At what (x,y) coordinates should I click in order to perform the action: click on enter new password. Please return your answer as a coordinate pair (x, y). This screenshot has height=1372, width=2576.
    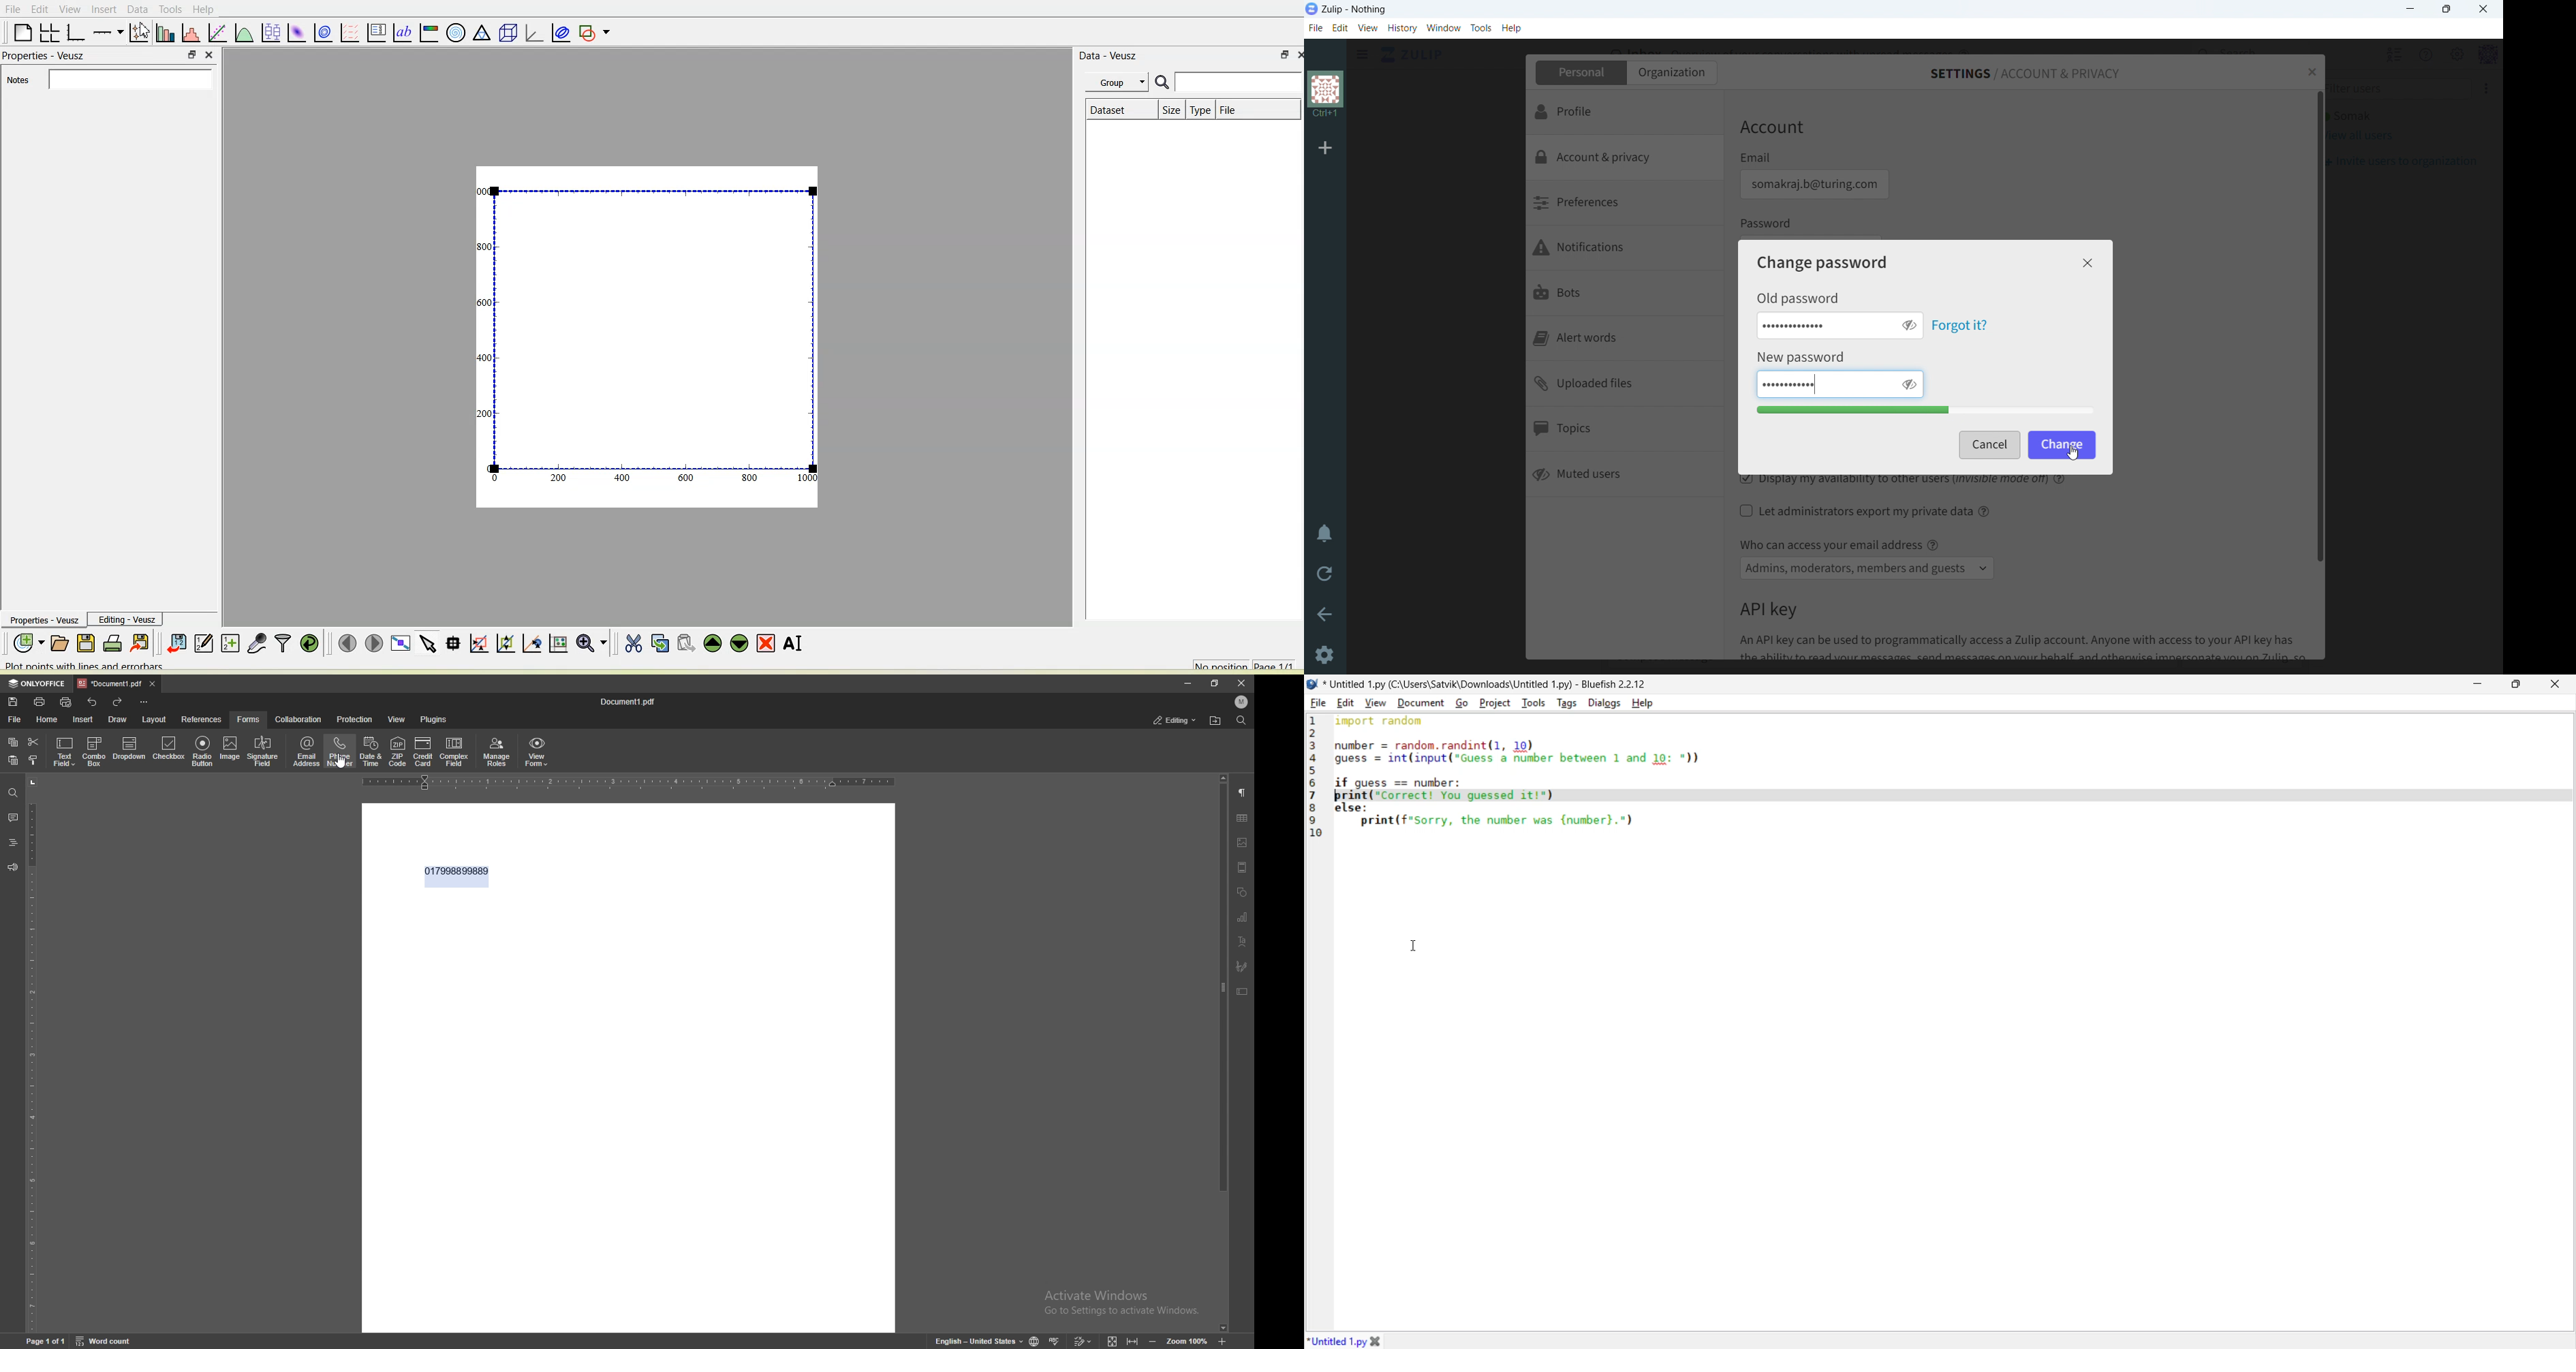
    Looking at the image, I should click on (1824, 384).